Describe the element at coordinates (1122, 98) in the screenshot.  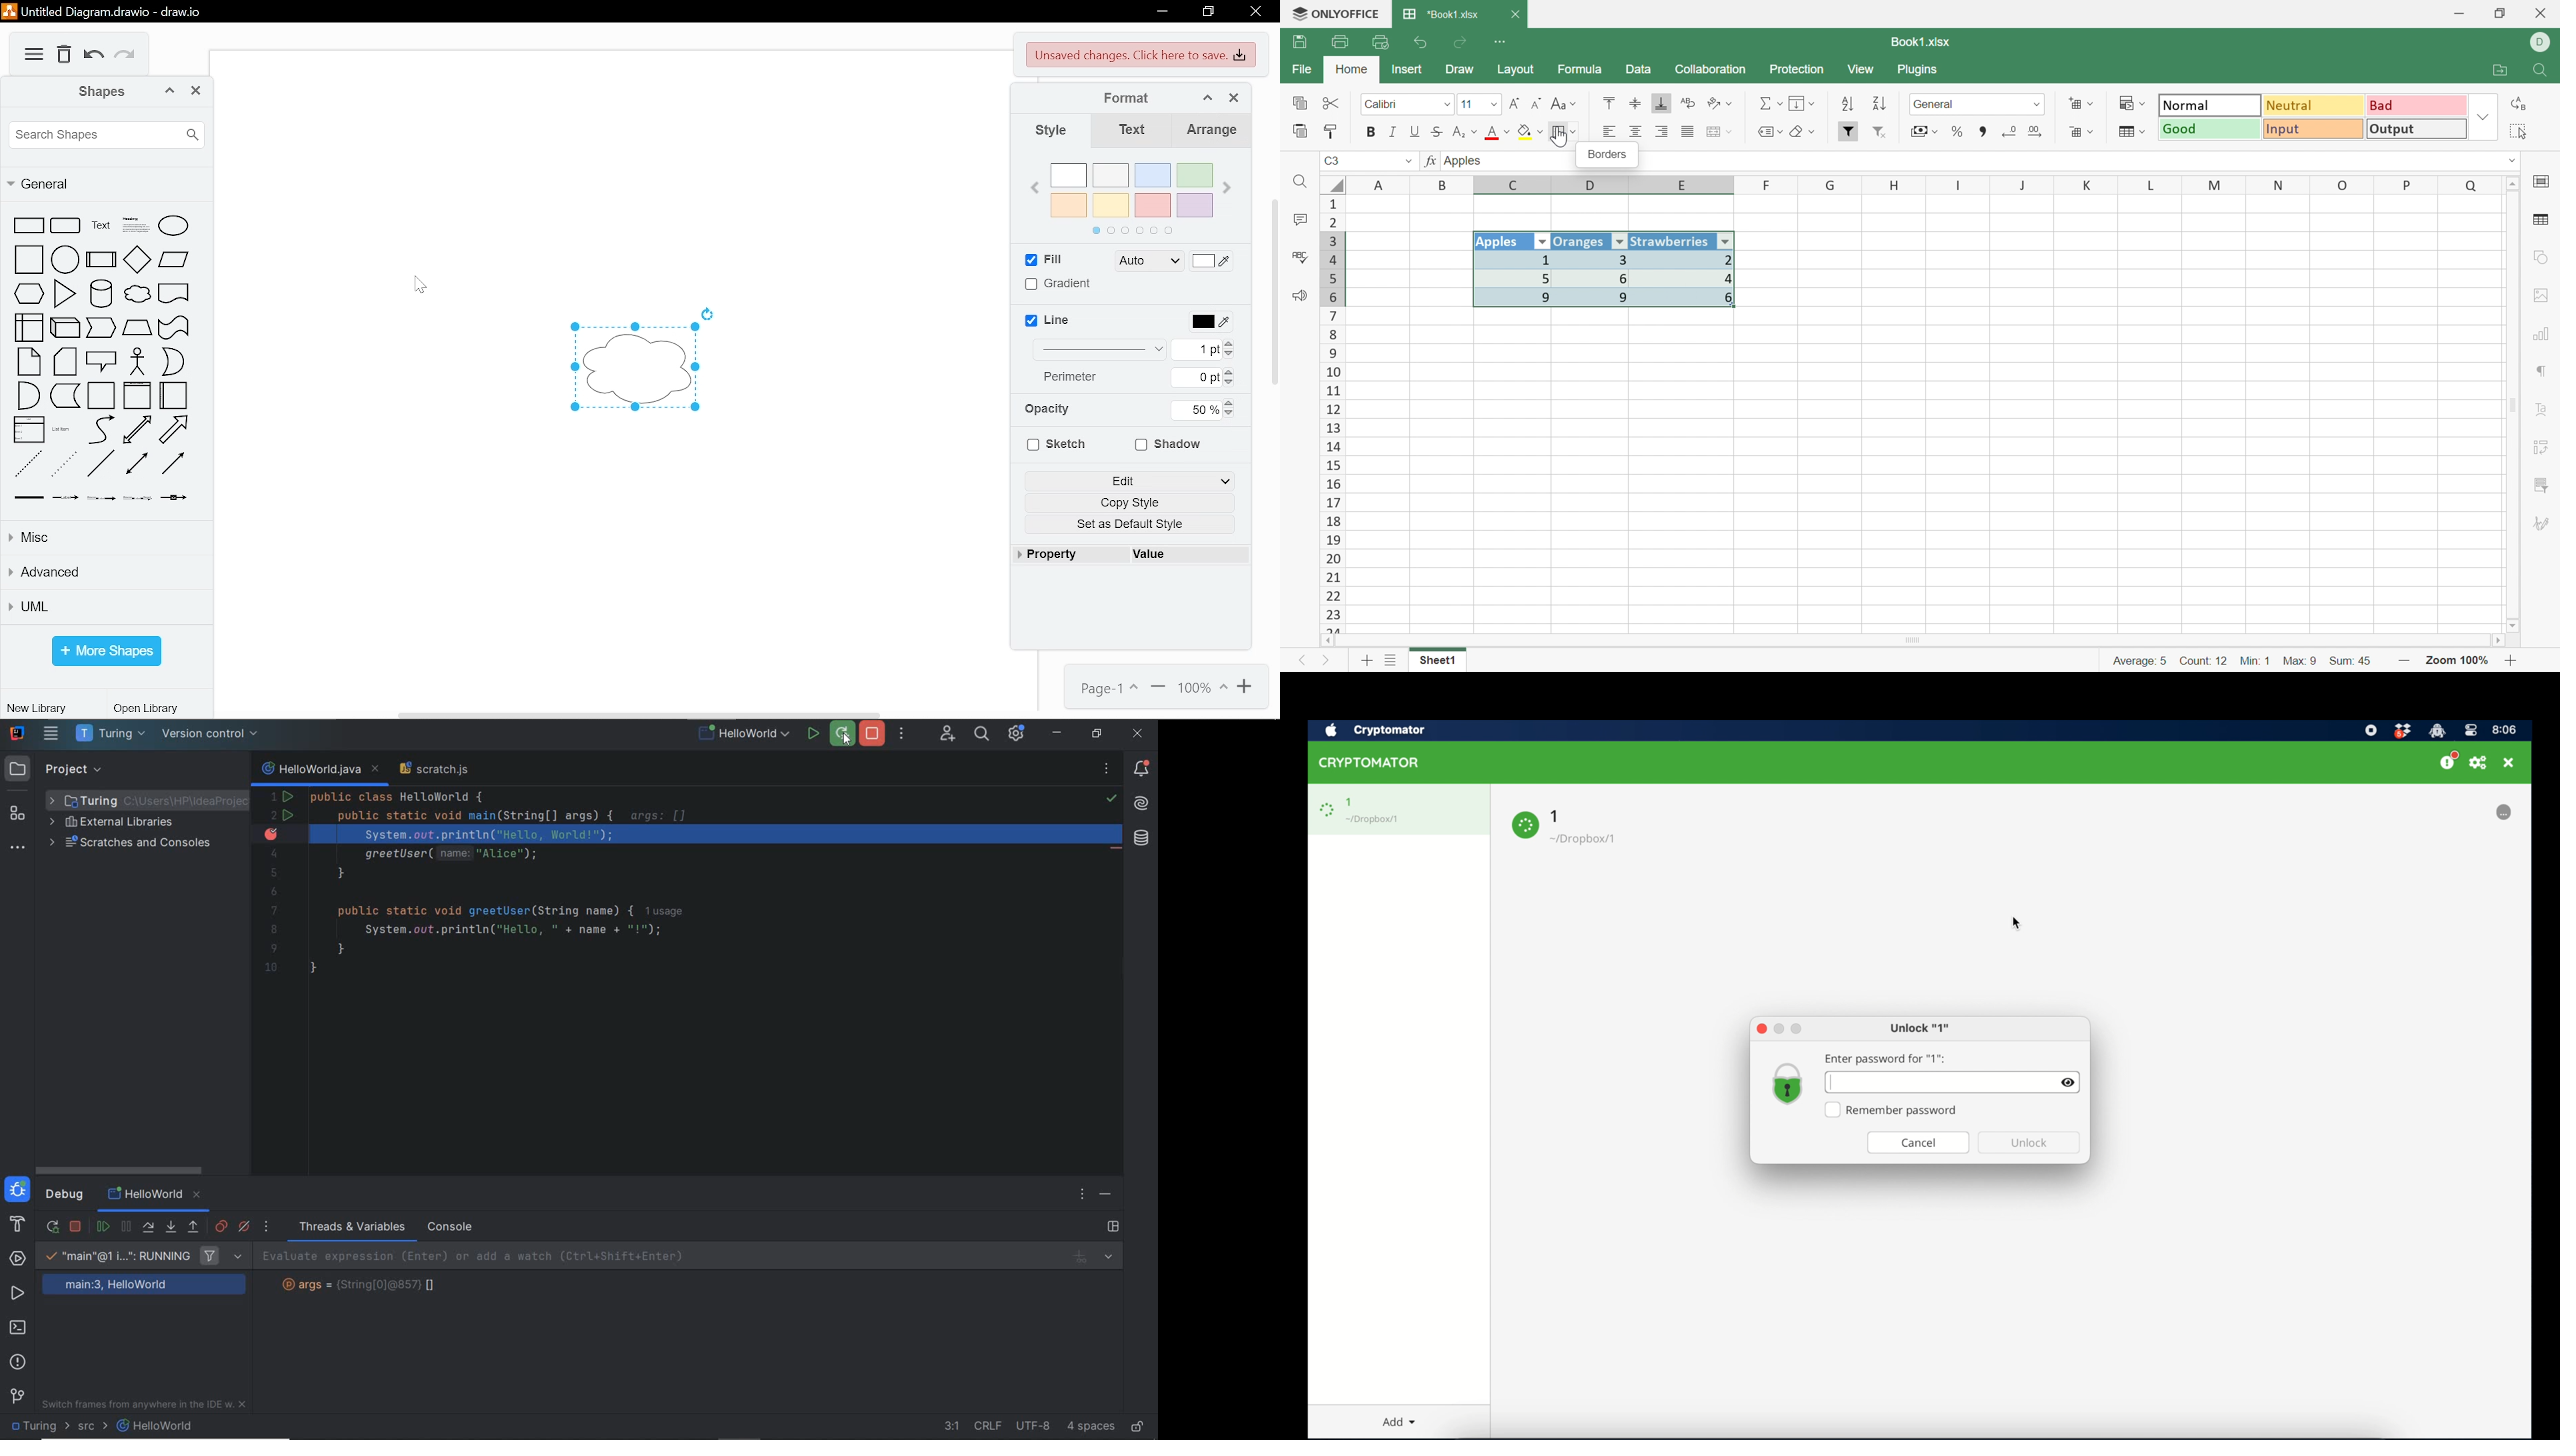
I see `format` at that location.